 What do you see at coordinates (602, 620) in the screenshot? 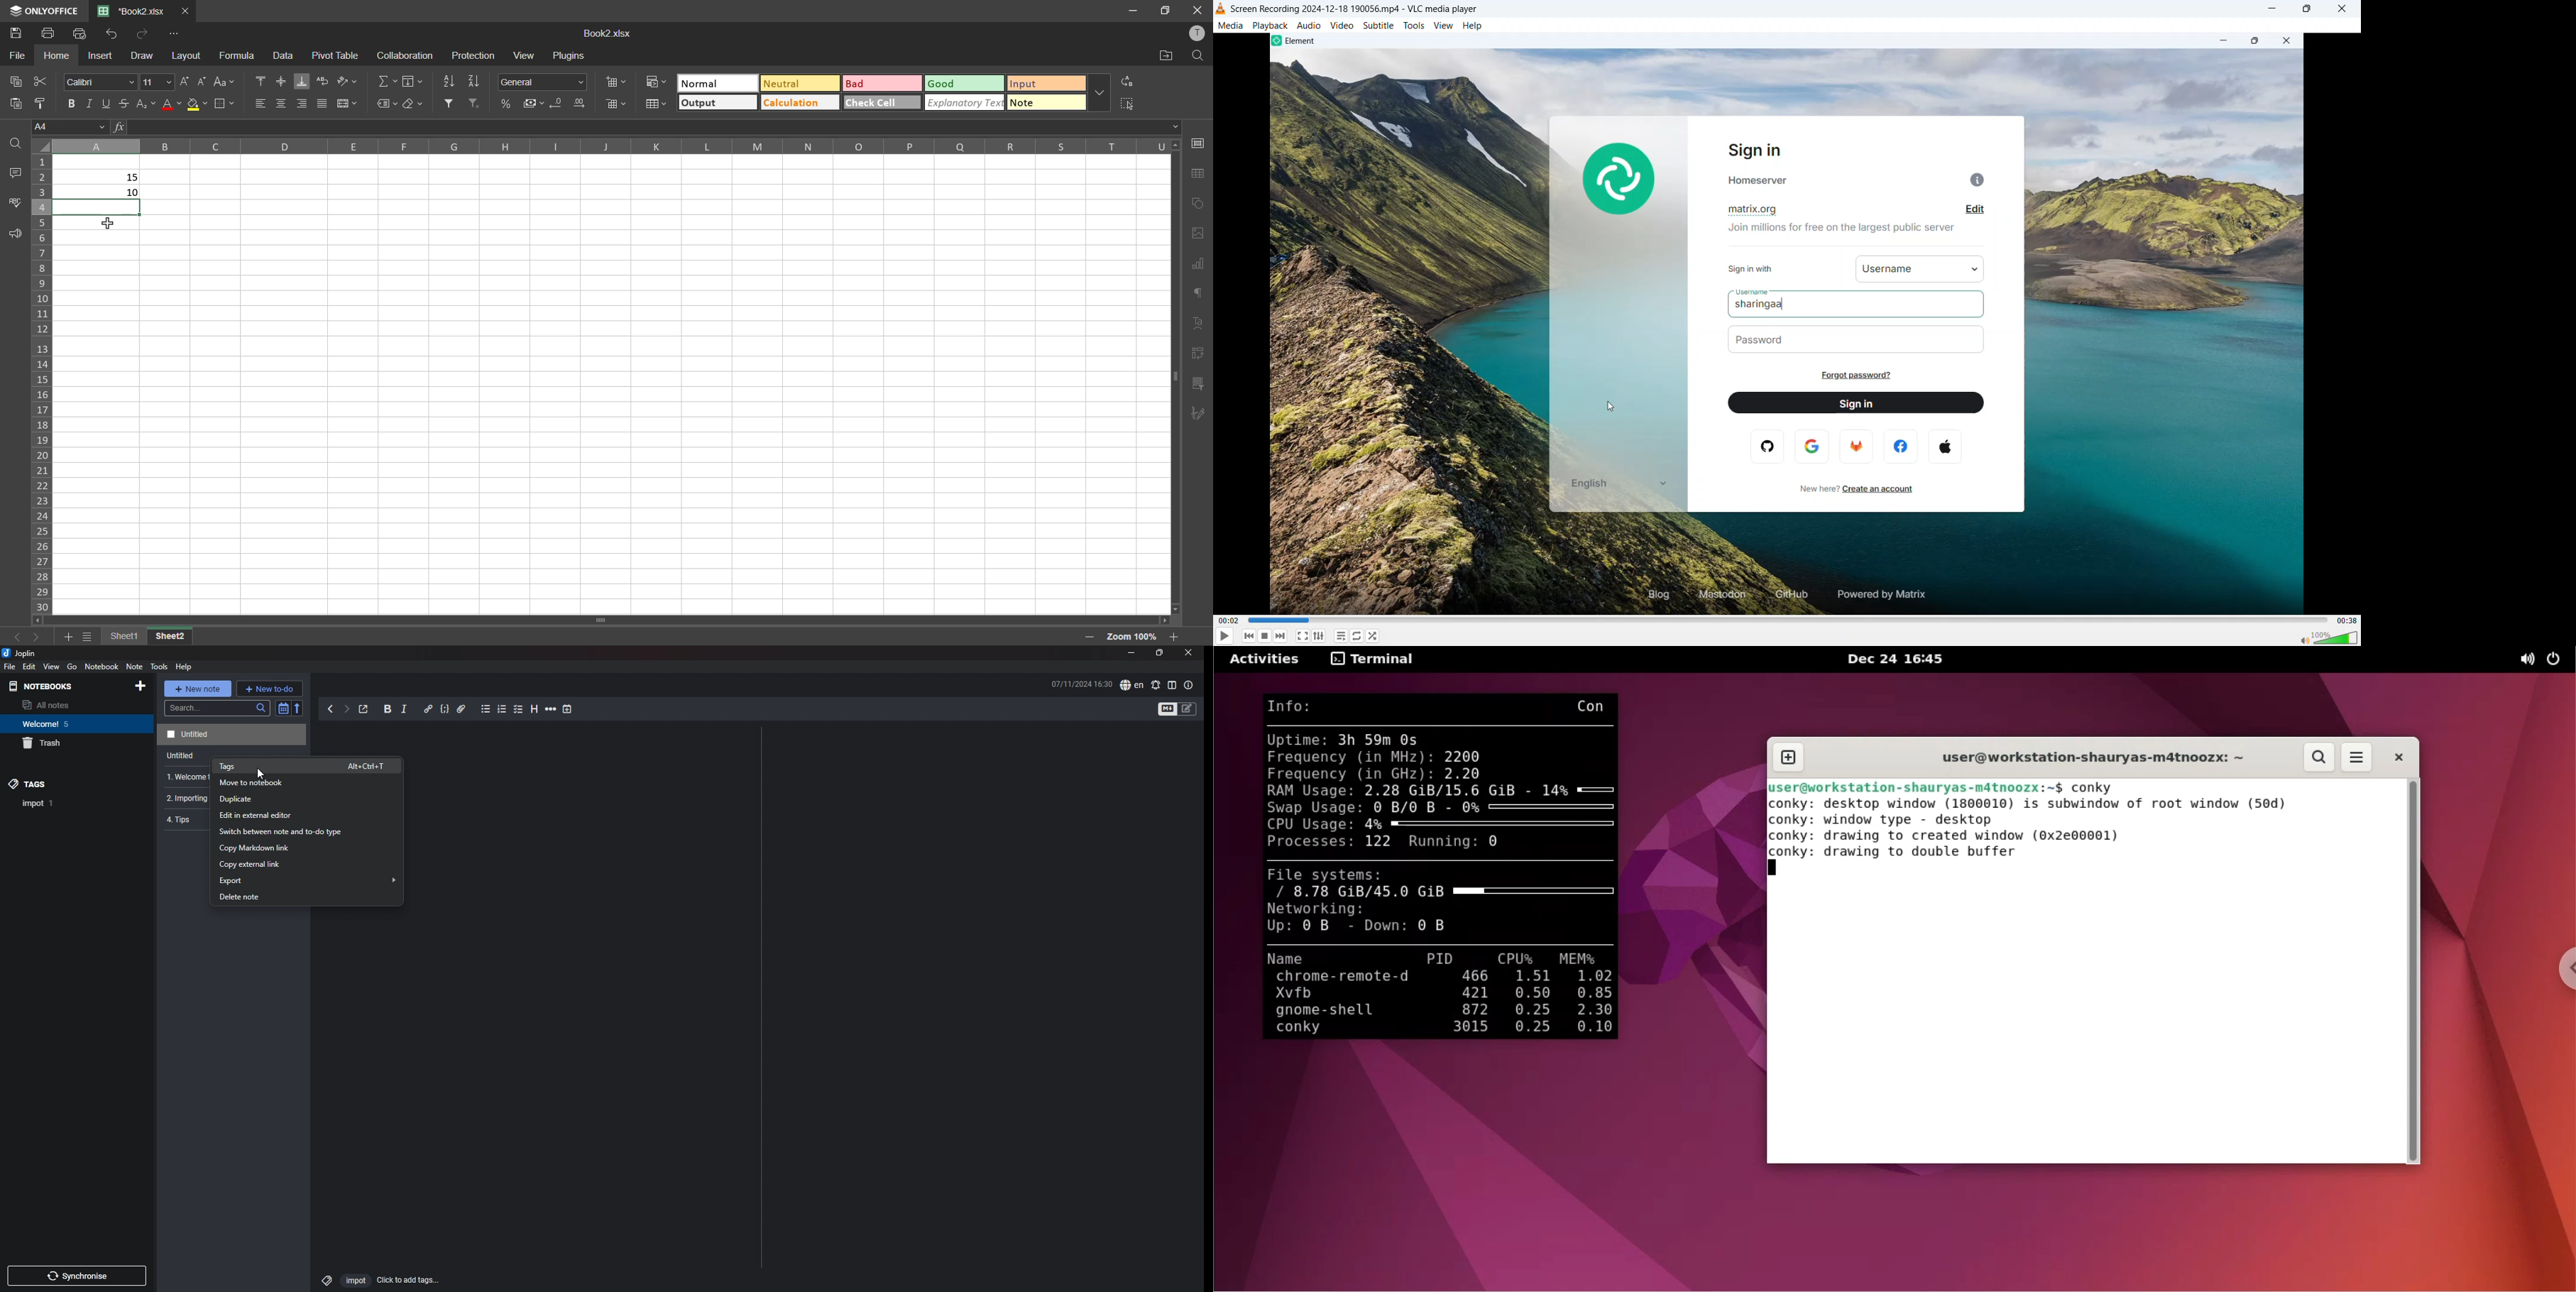
I see `scrollbar` at bounding box center [602, 620].